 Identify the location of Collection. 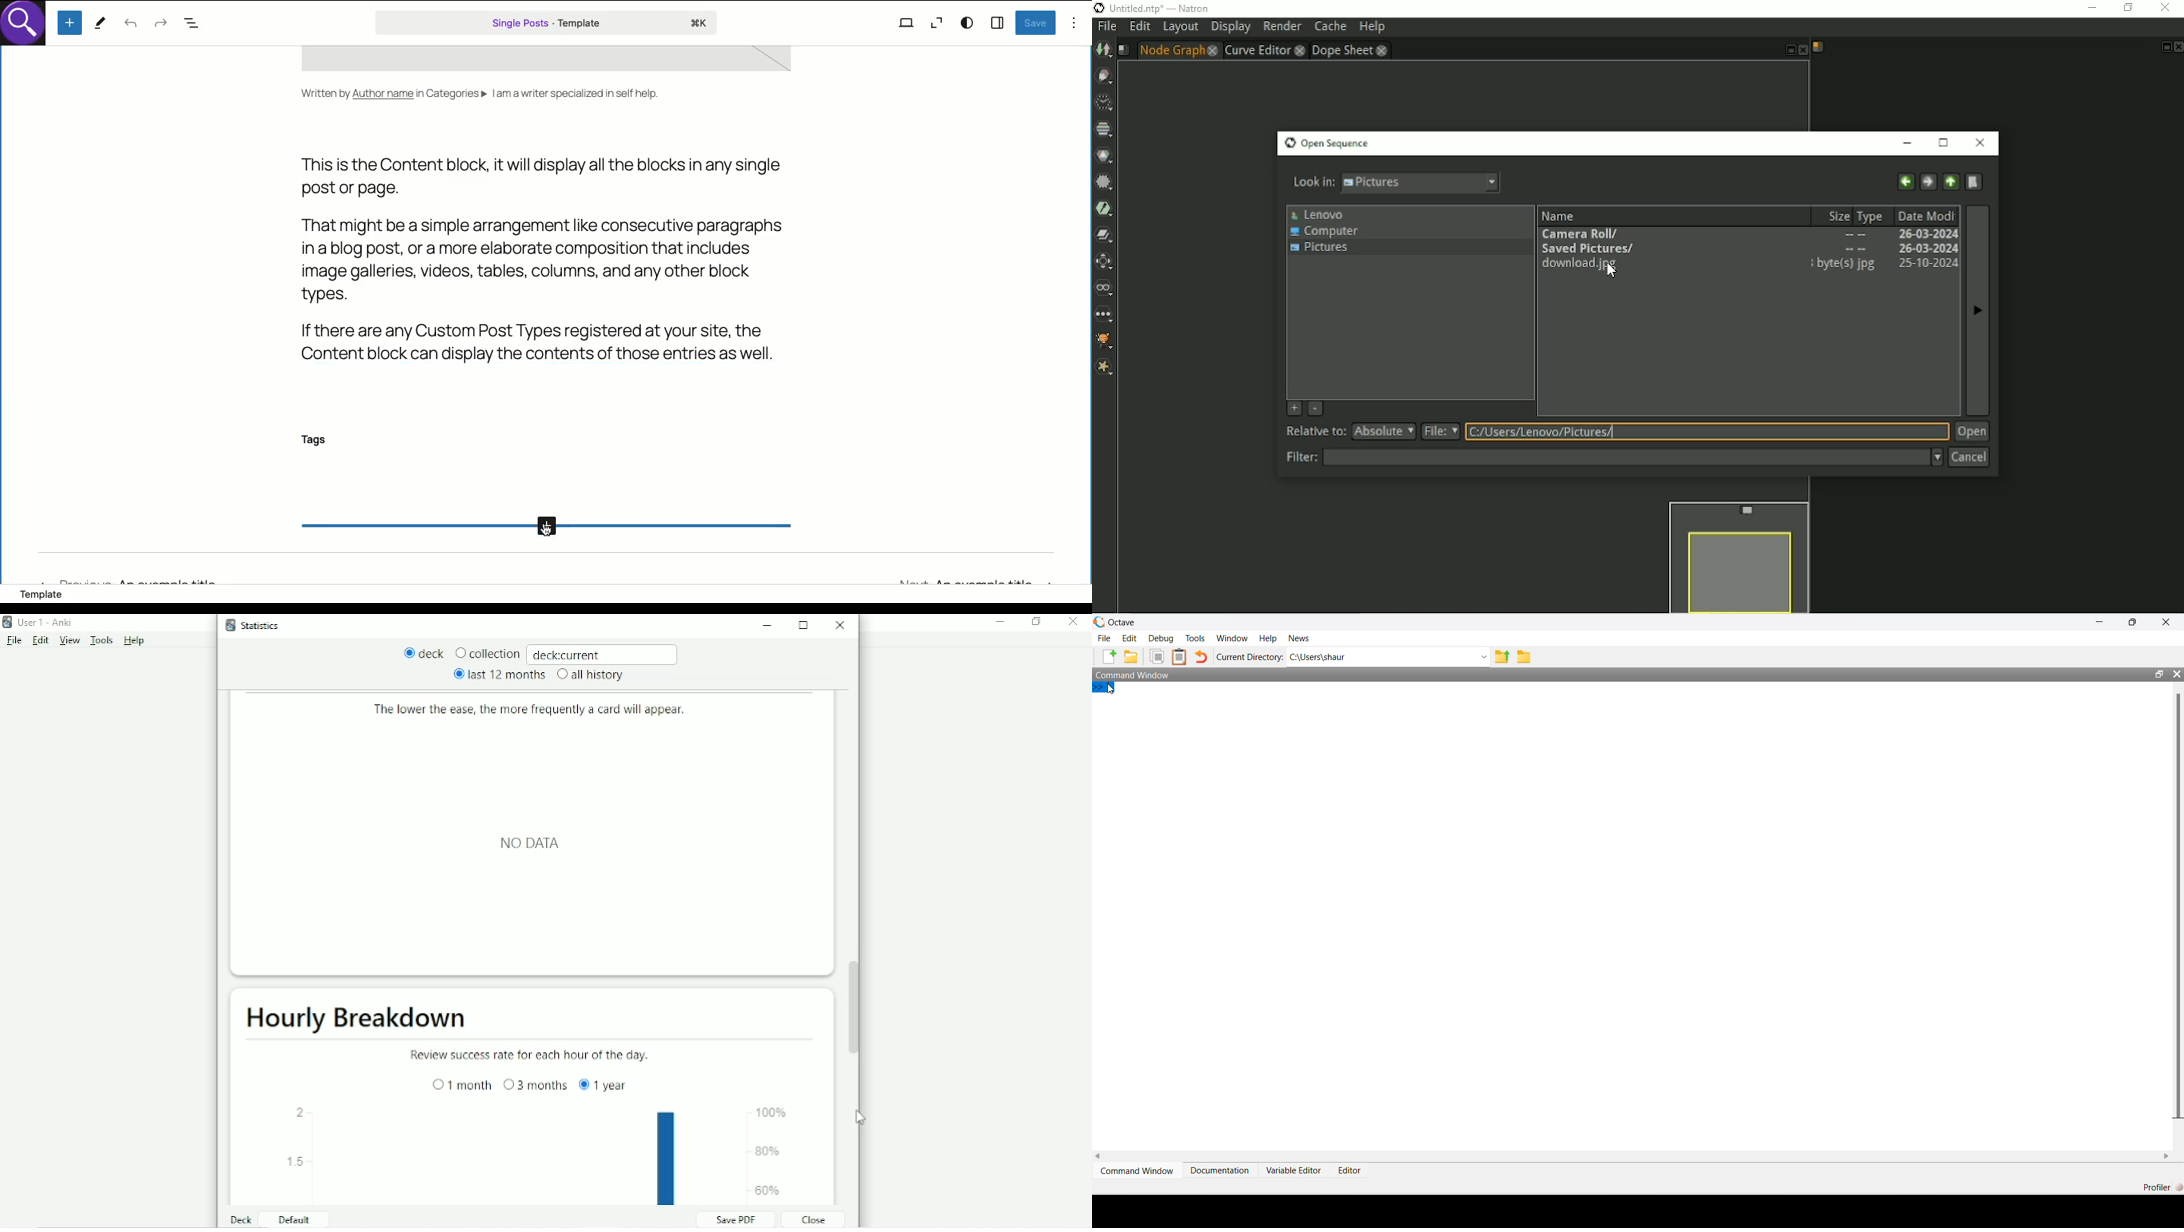
(487, 654).